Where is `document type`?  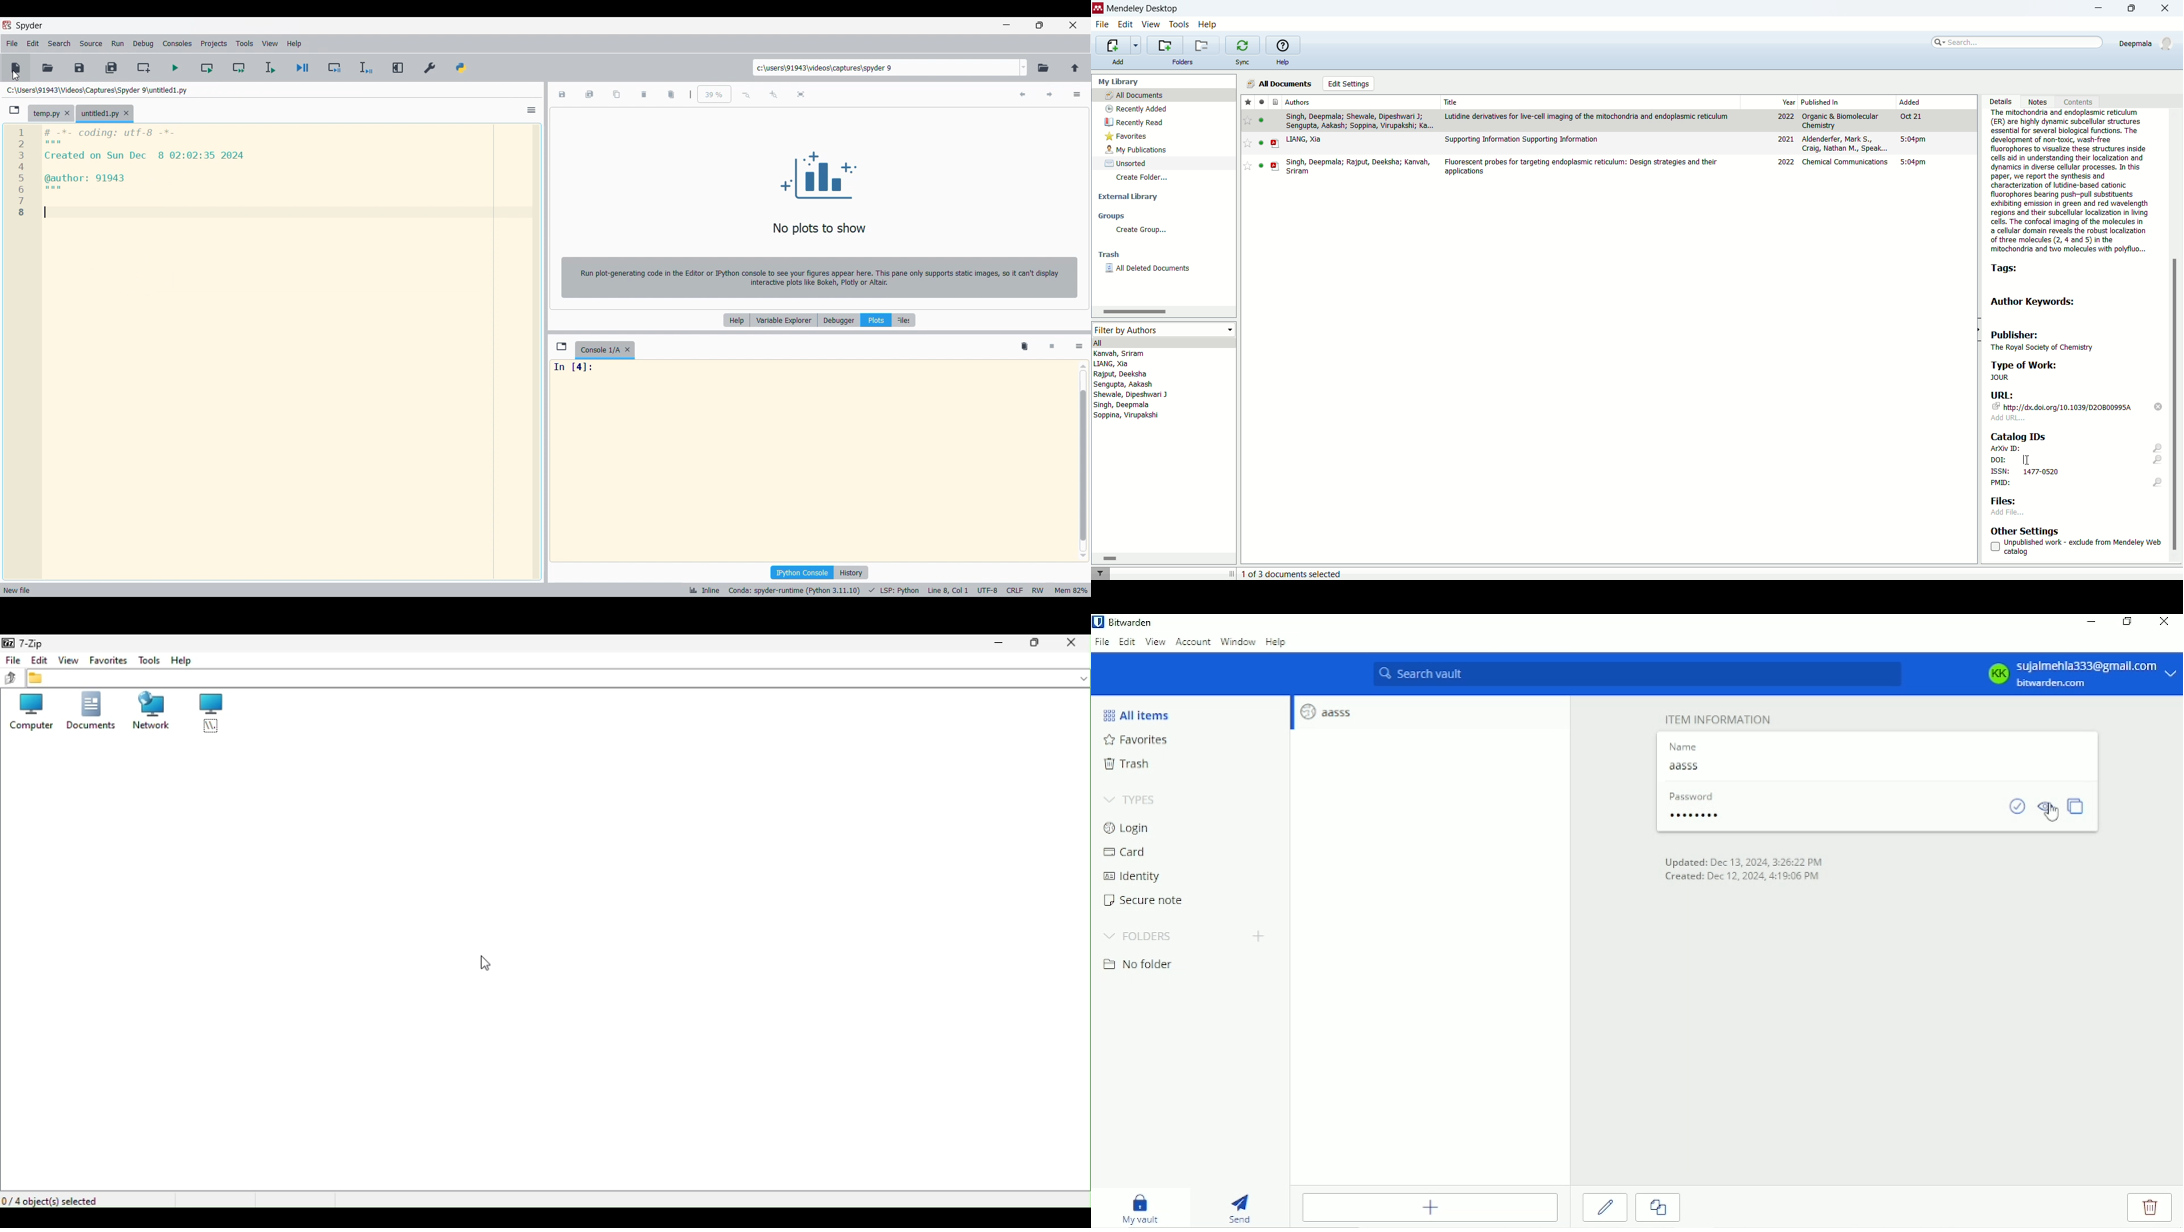
document type is located at coordinates (1276, 101).